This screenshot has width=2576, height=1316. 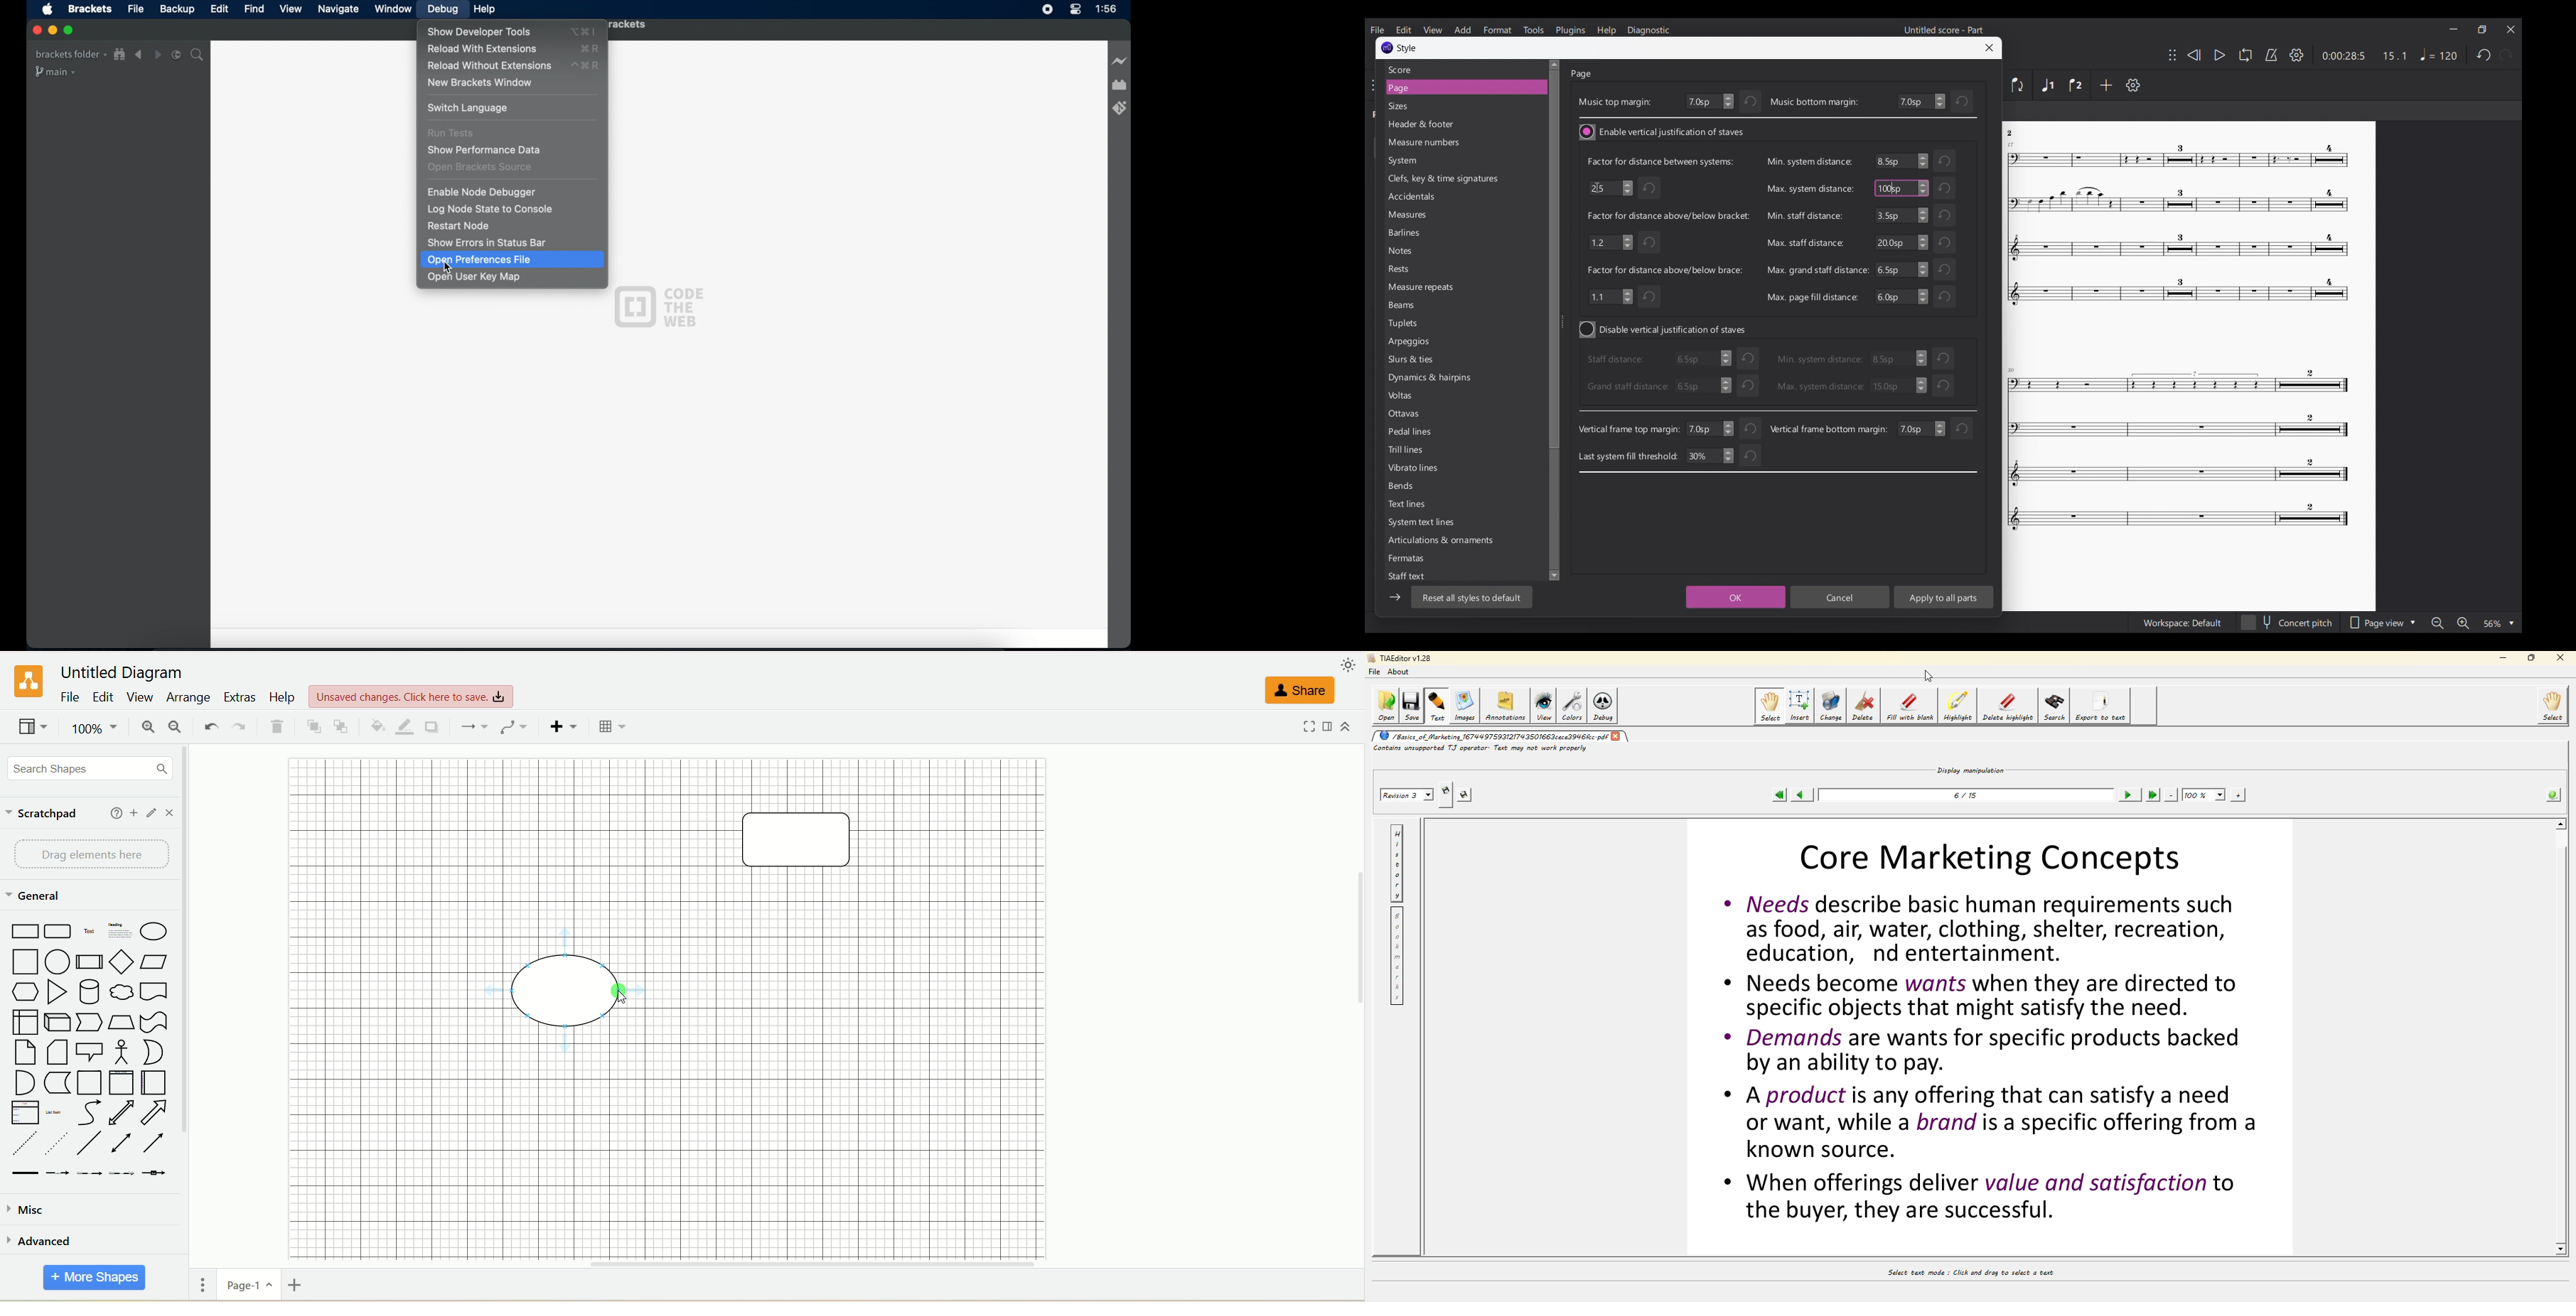 I want to click on 7.0 sp, so click(x=1711, y=429).